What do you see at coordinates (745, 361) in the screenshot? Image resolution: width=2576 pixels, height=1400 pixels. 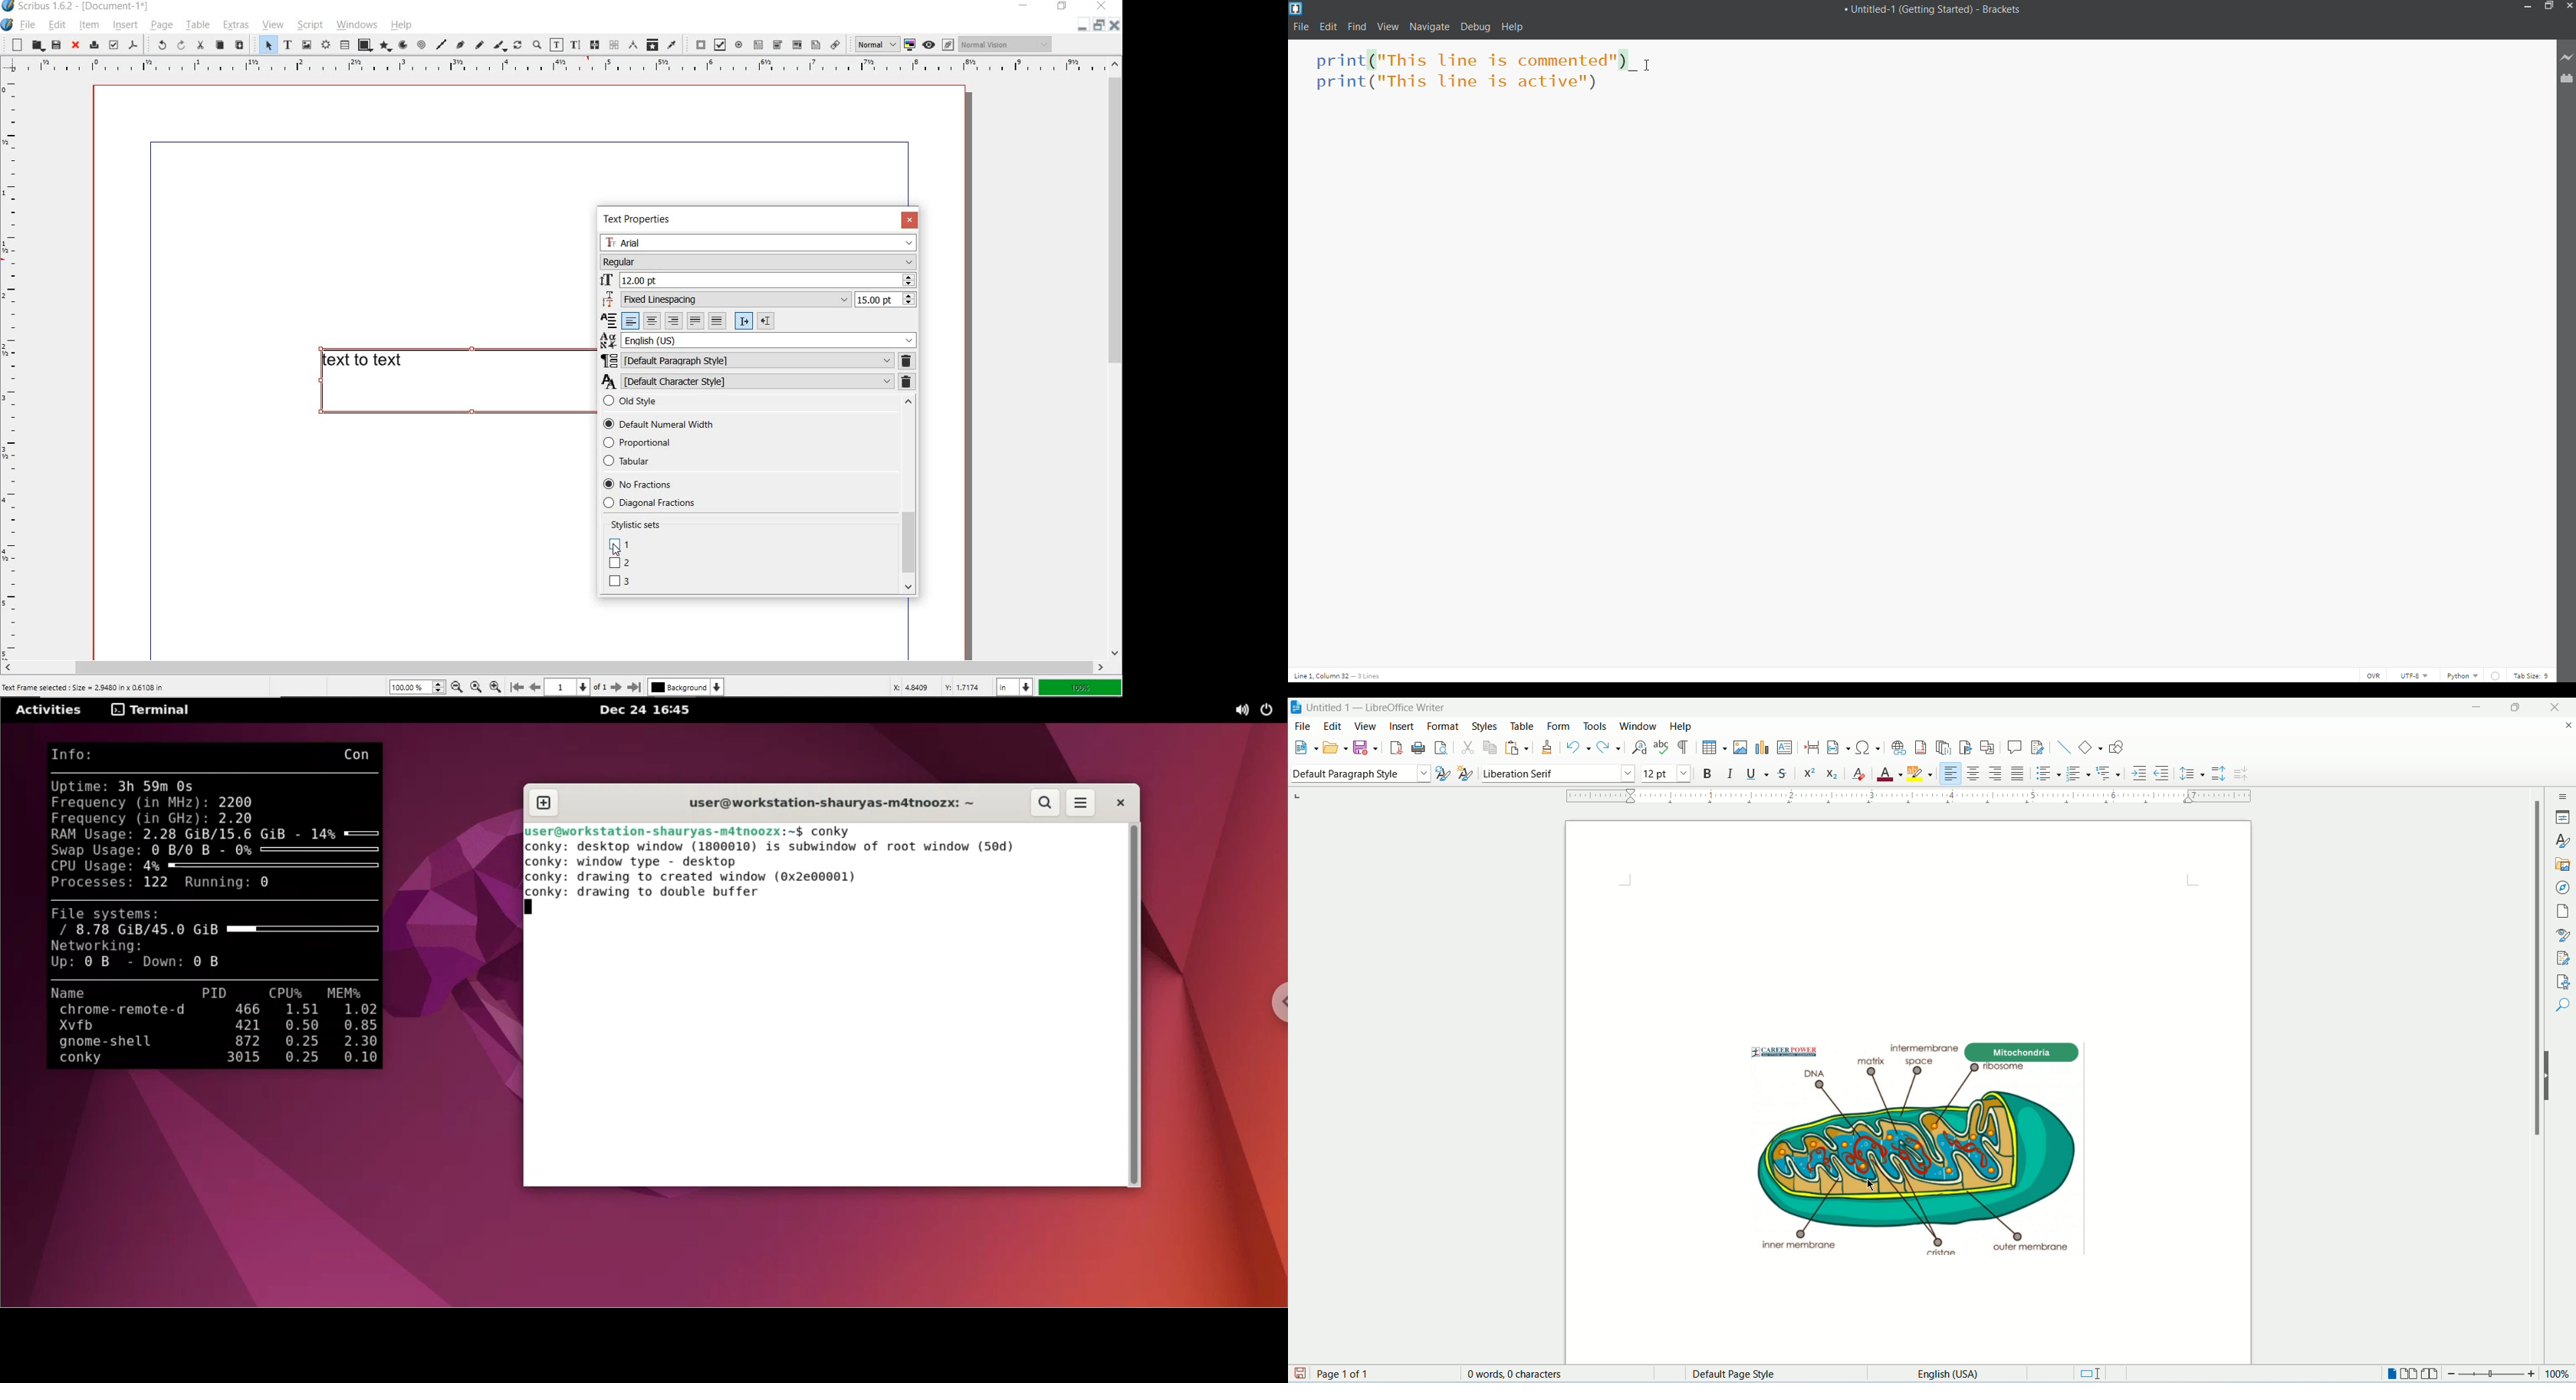 I see `DEFAULT PARAGRAPH STYLE` at bounding box center [745, 361].